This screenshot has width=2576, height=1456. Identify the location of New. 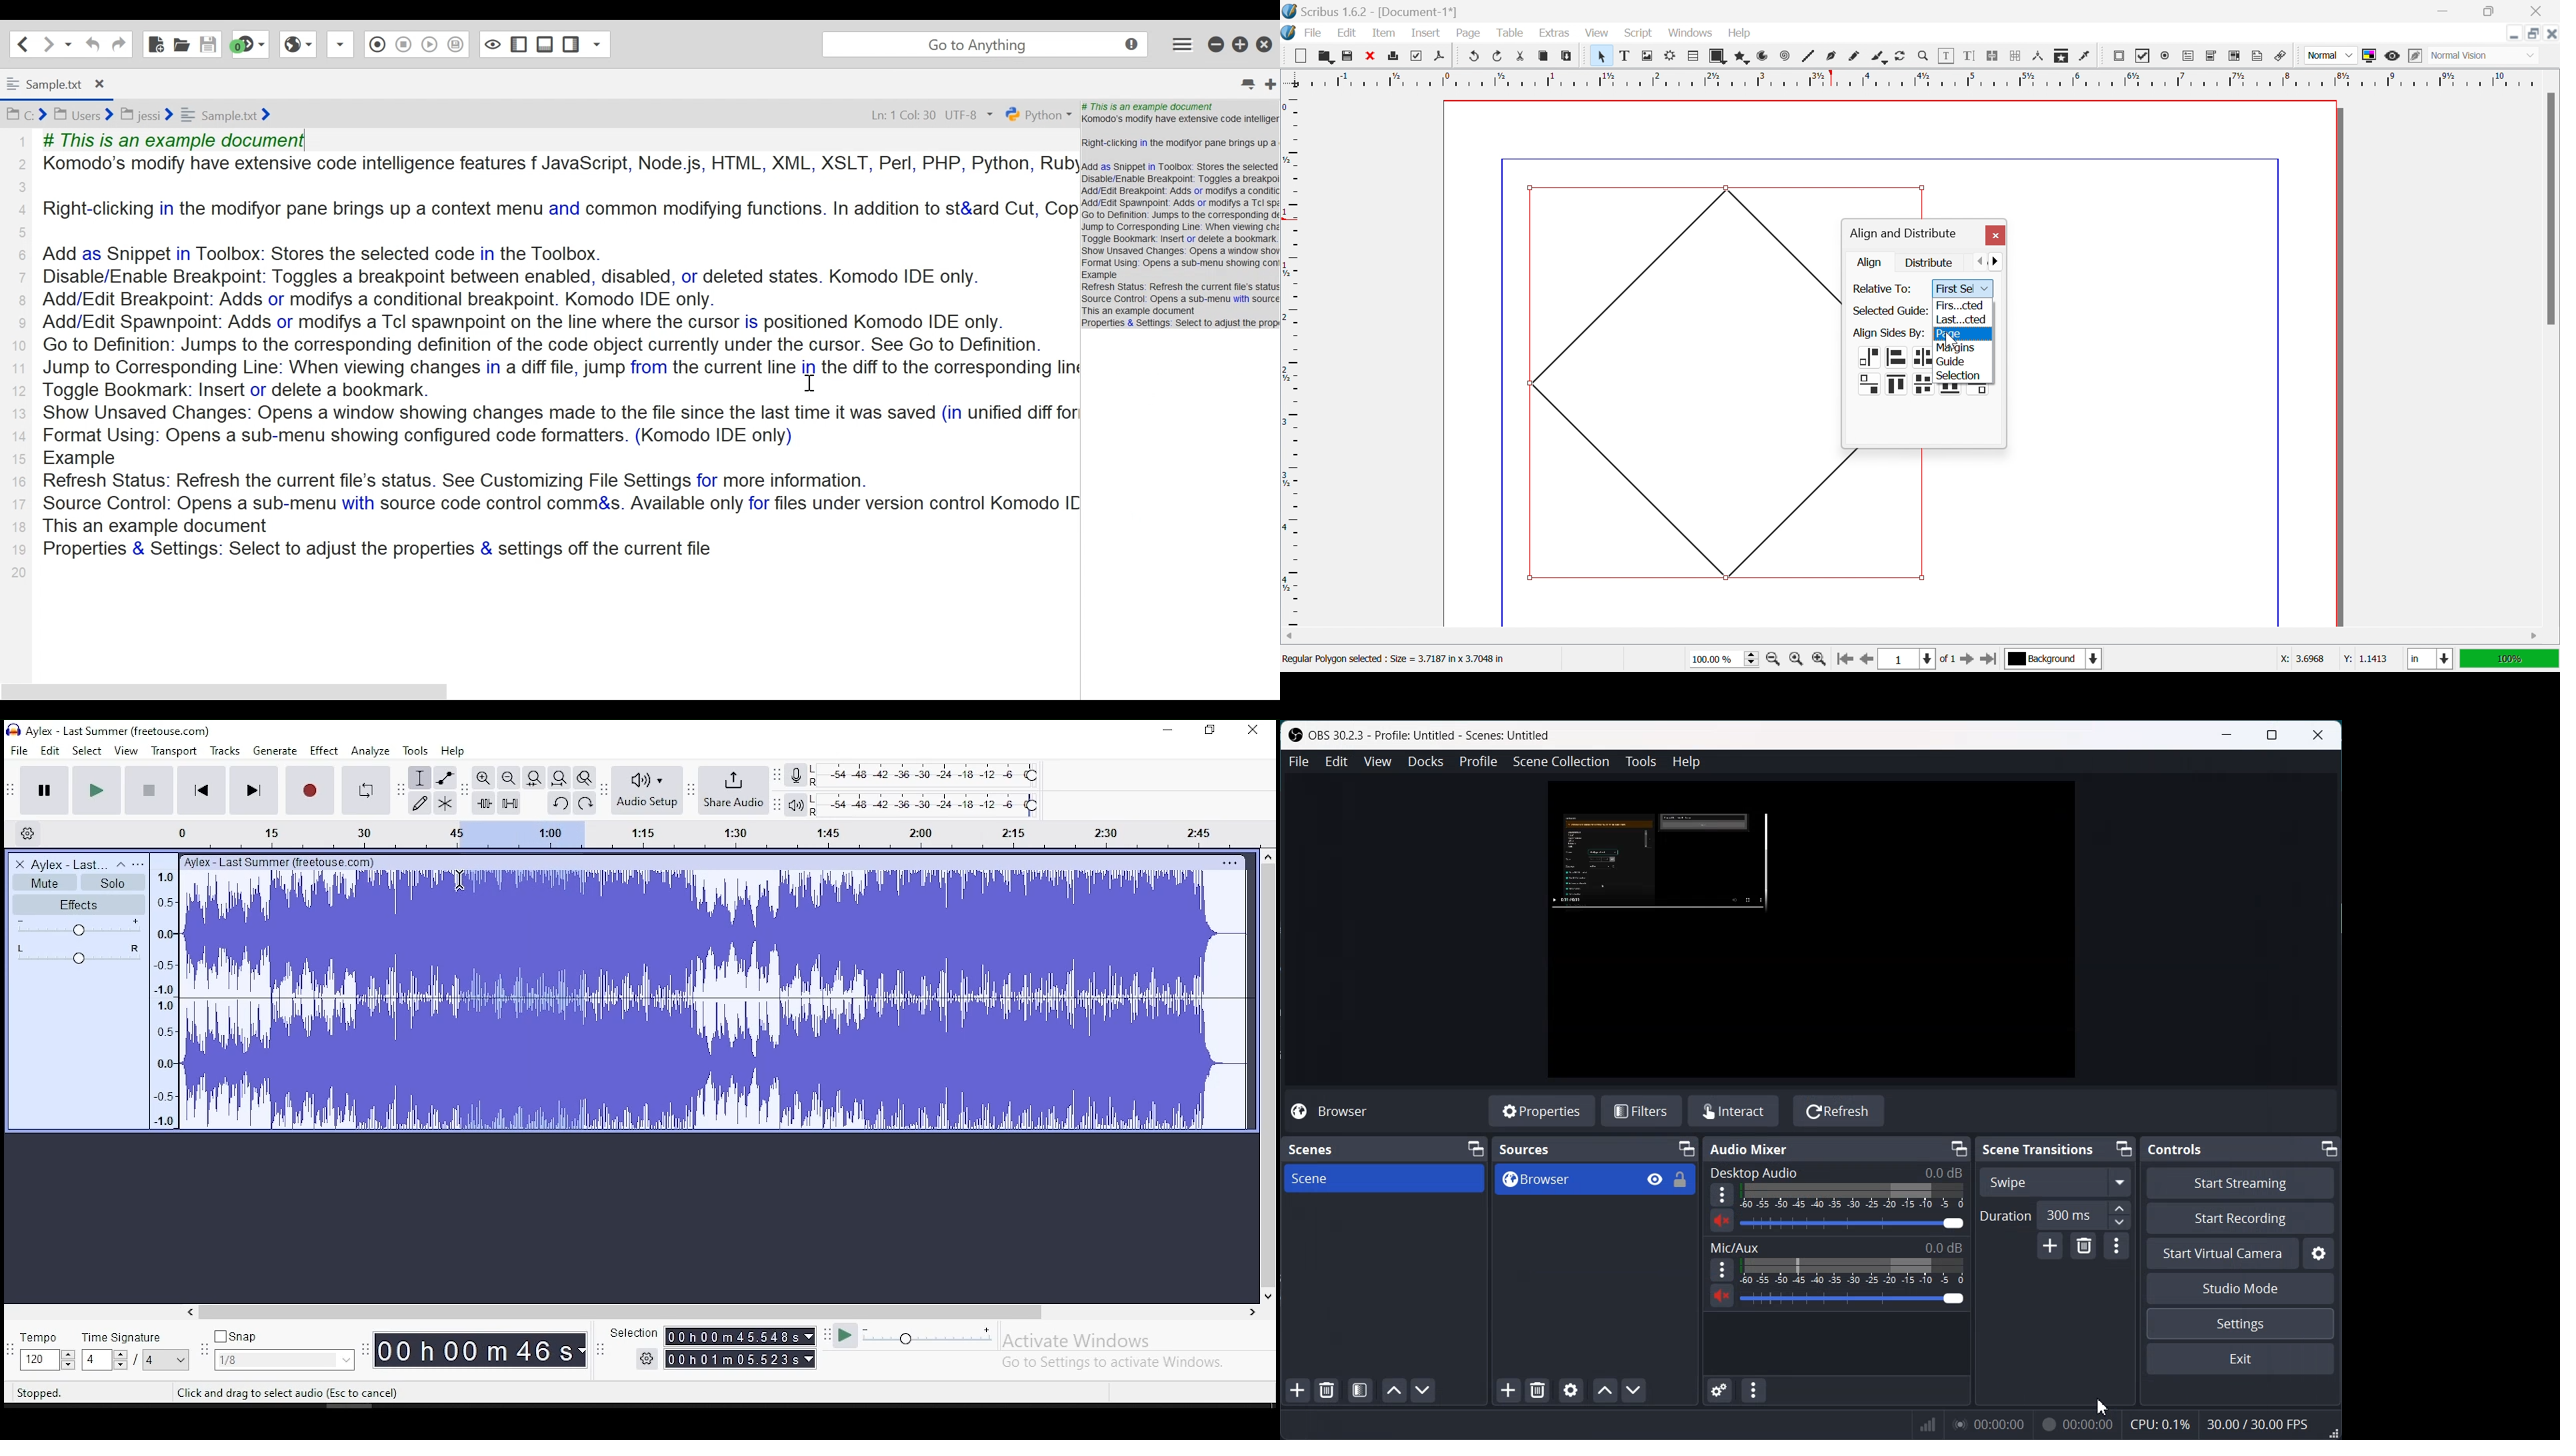
(1300, 56).